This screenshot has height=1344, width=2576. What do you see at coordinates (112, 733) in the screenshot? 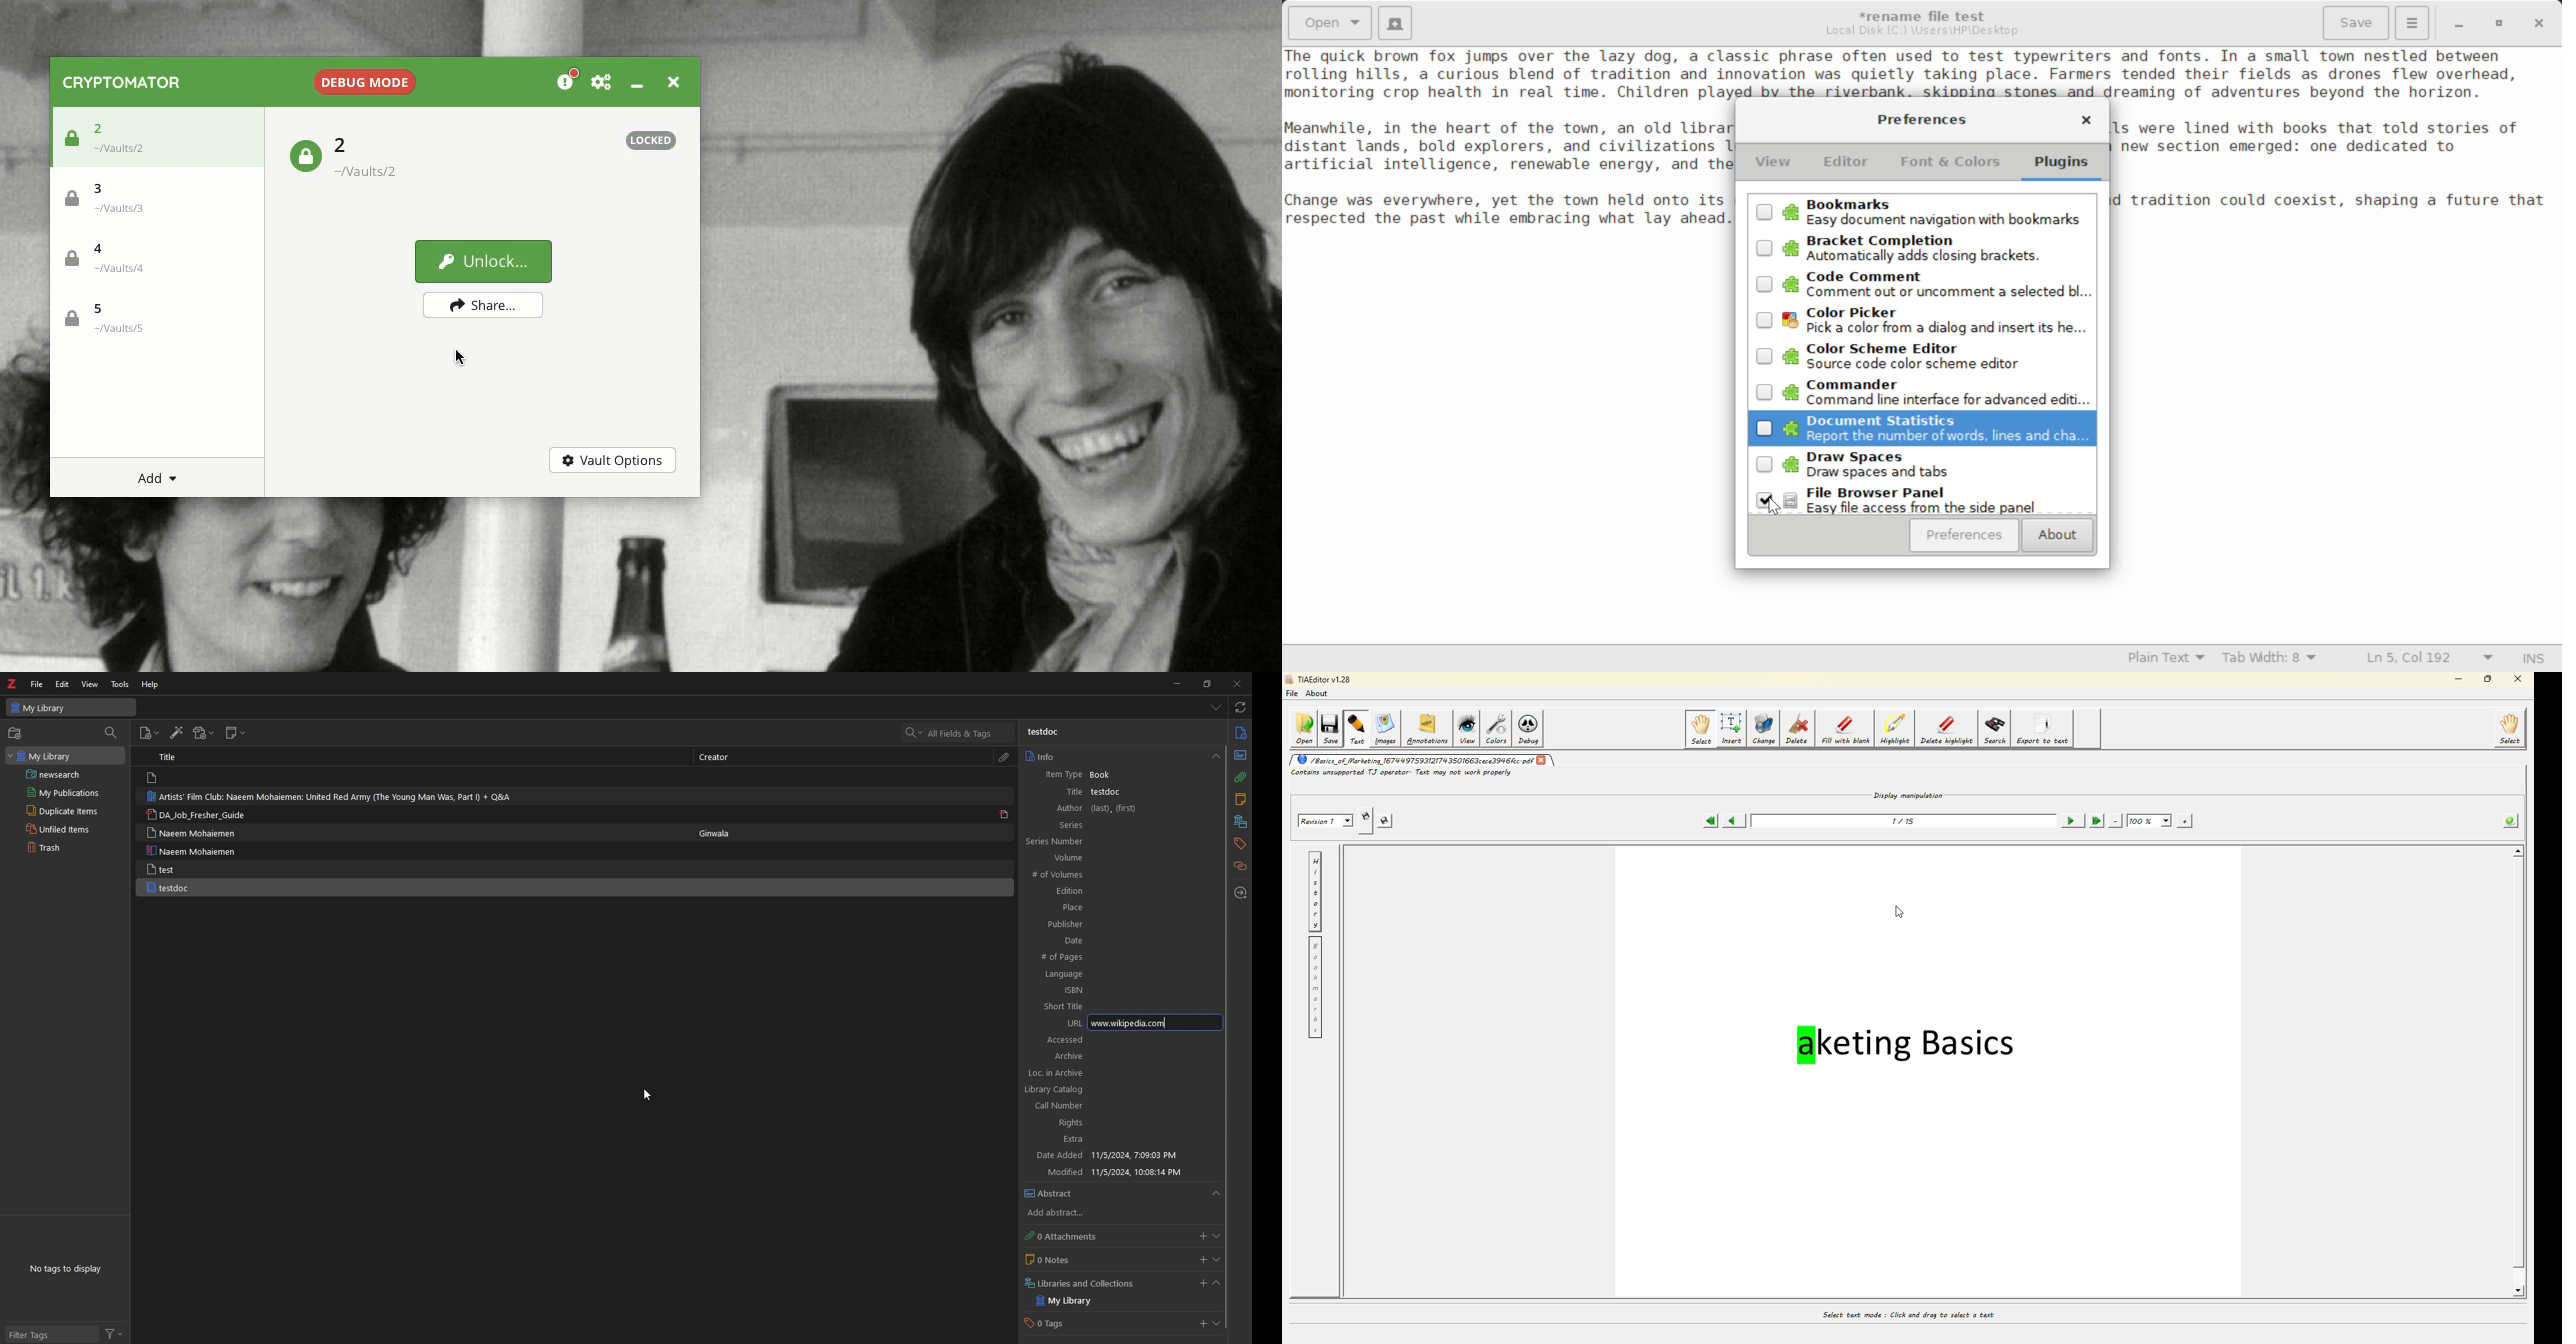
I see `filter items` at bounding box center [112, 733].